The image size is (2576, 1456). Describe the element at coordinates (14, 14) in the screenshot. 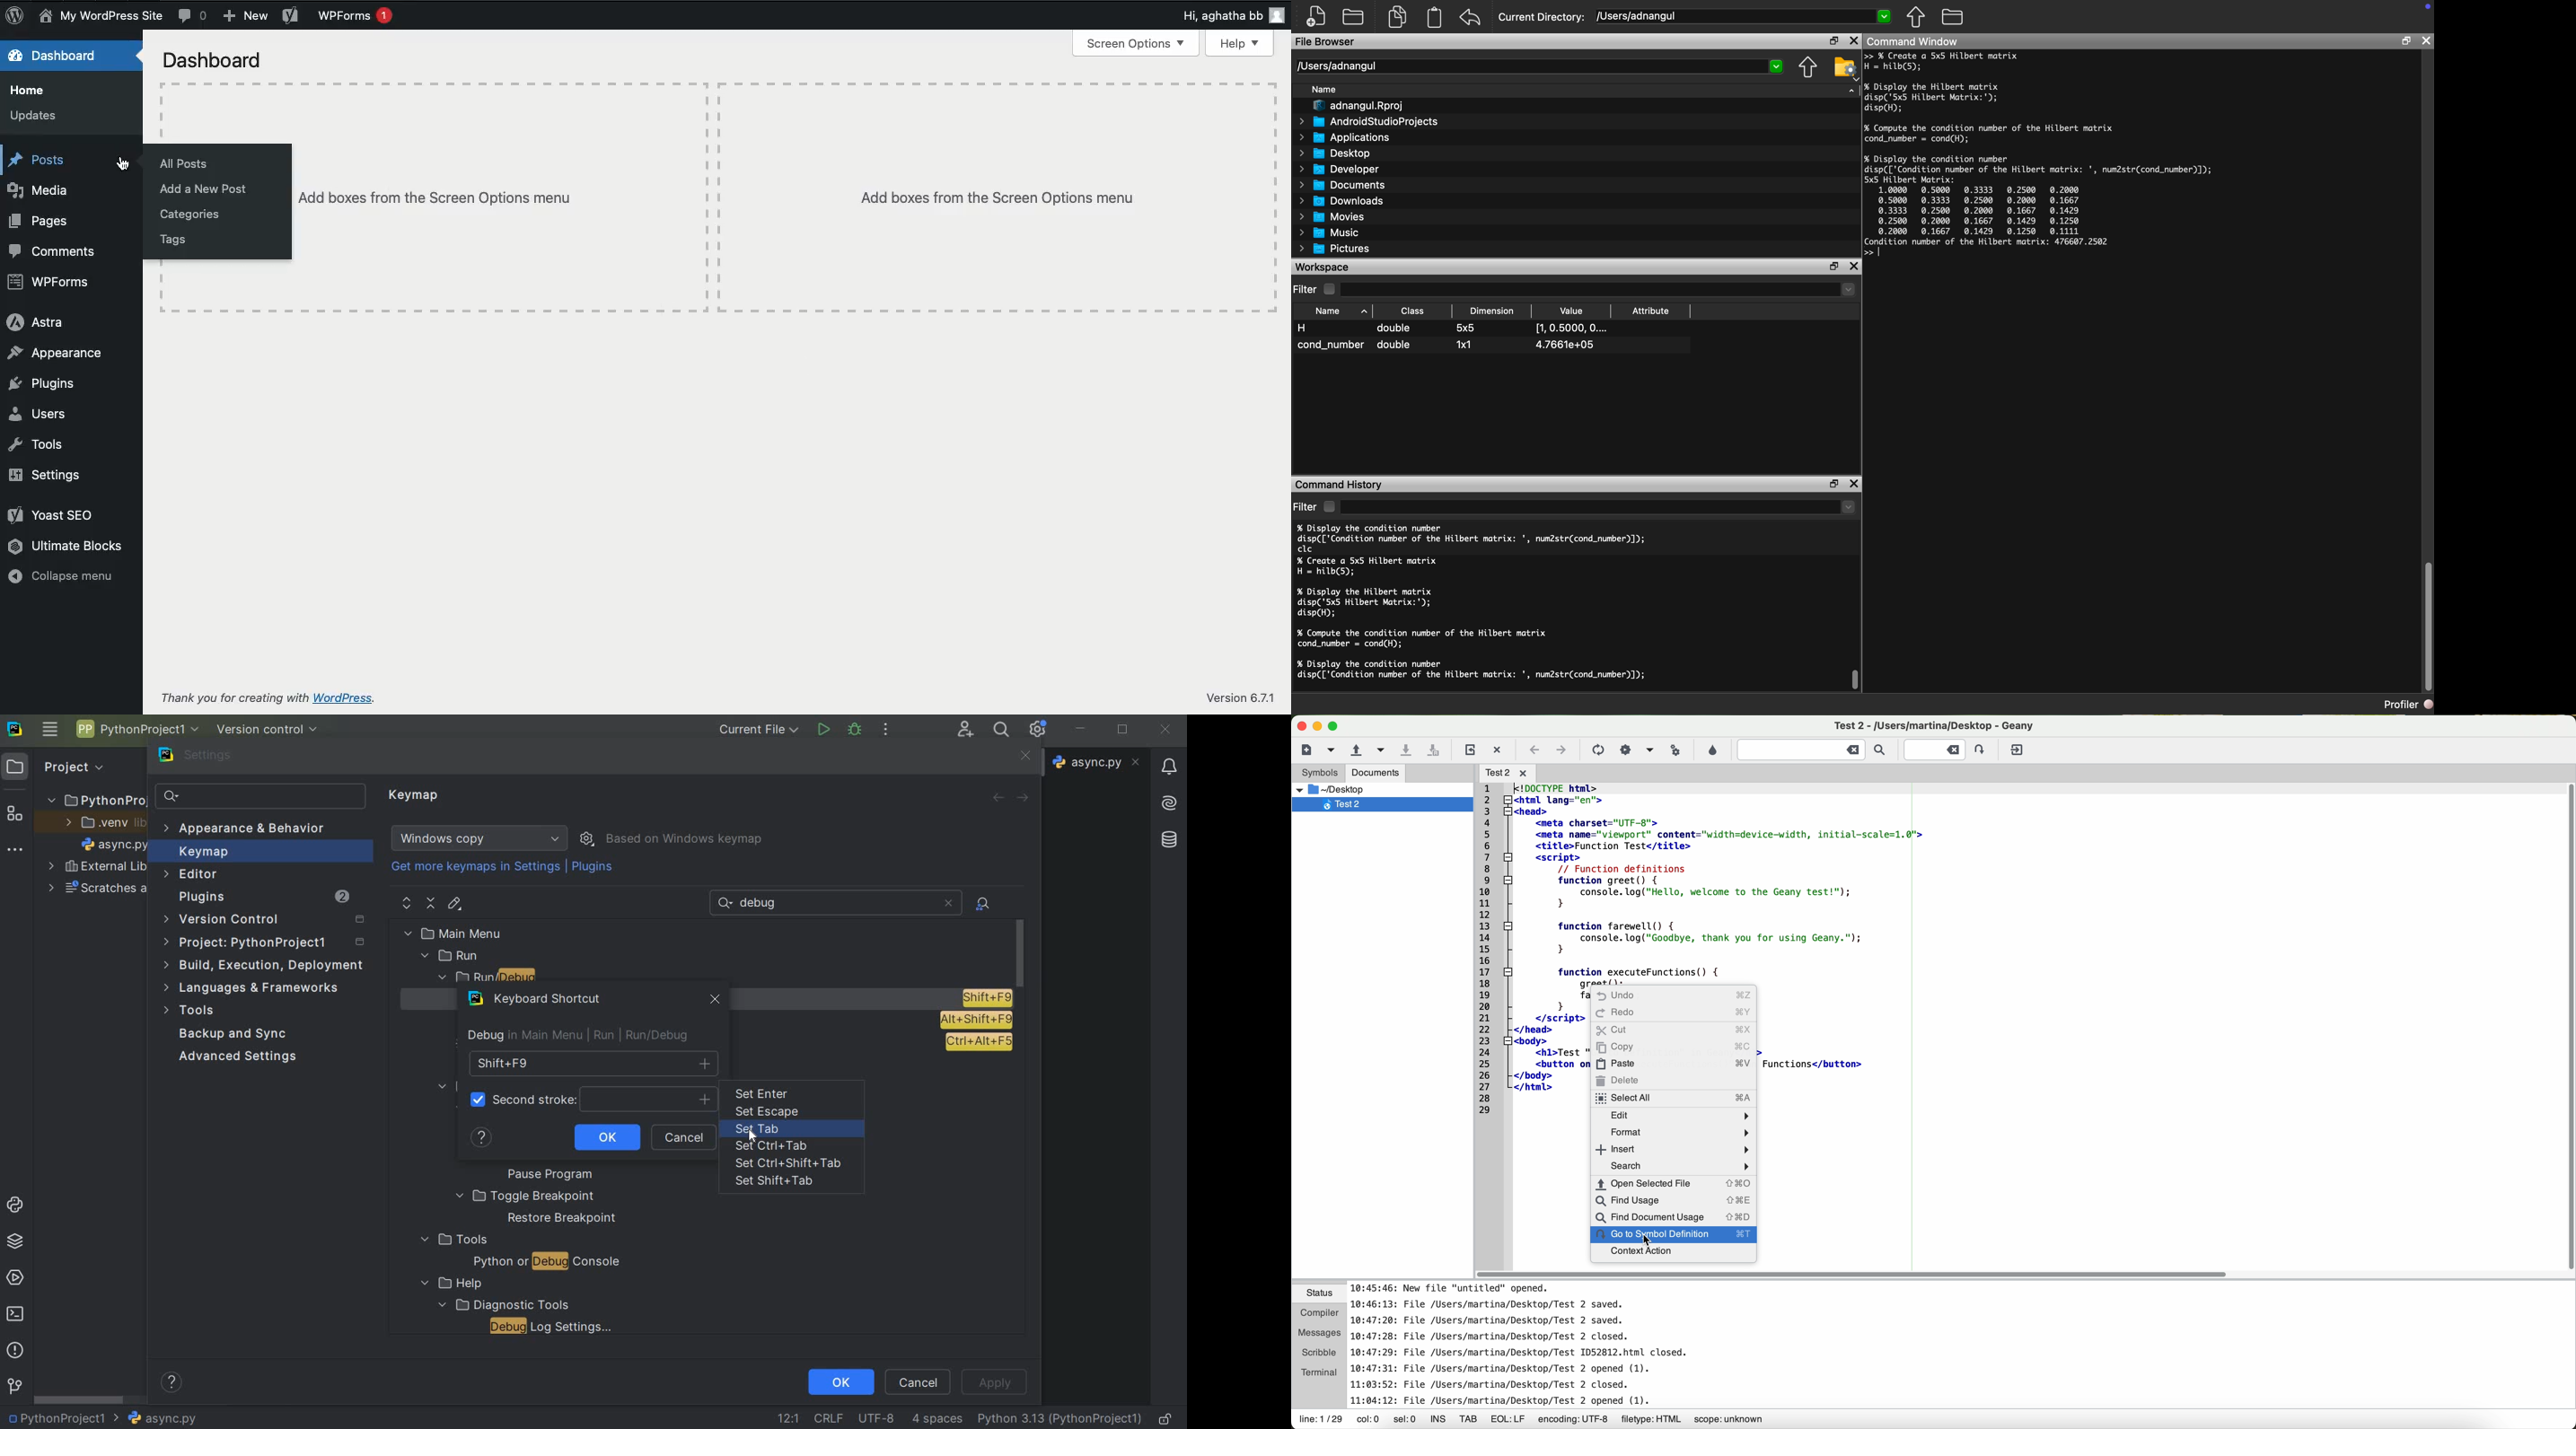

I see `Logo` at that location.